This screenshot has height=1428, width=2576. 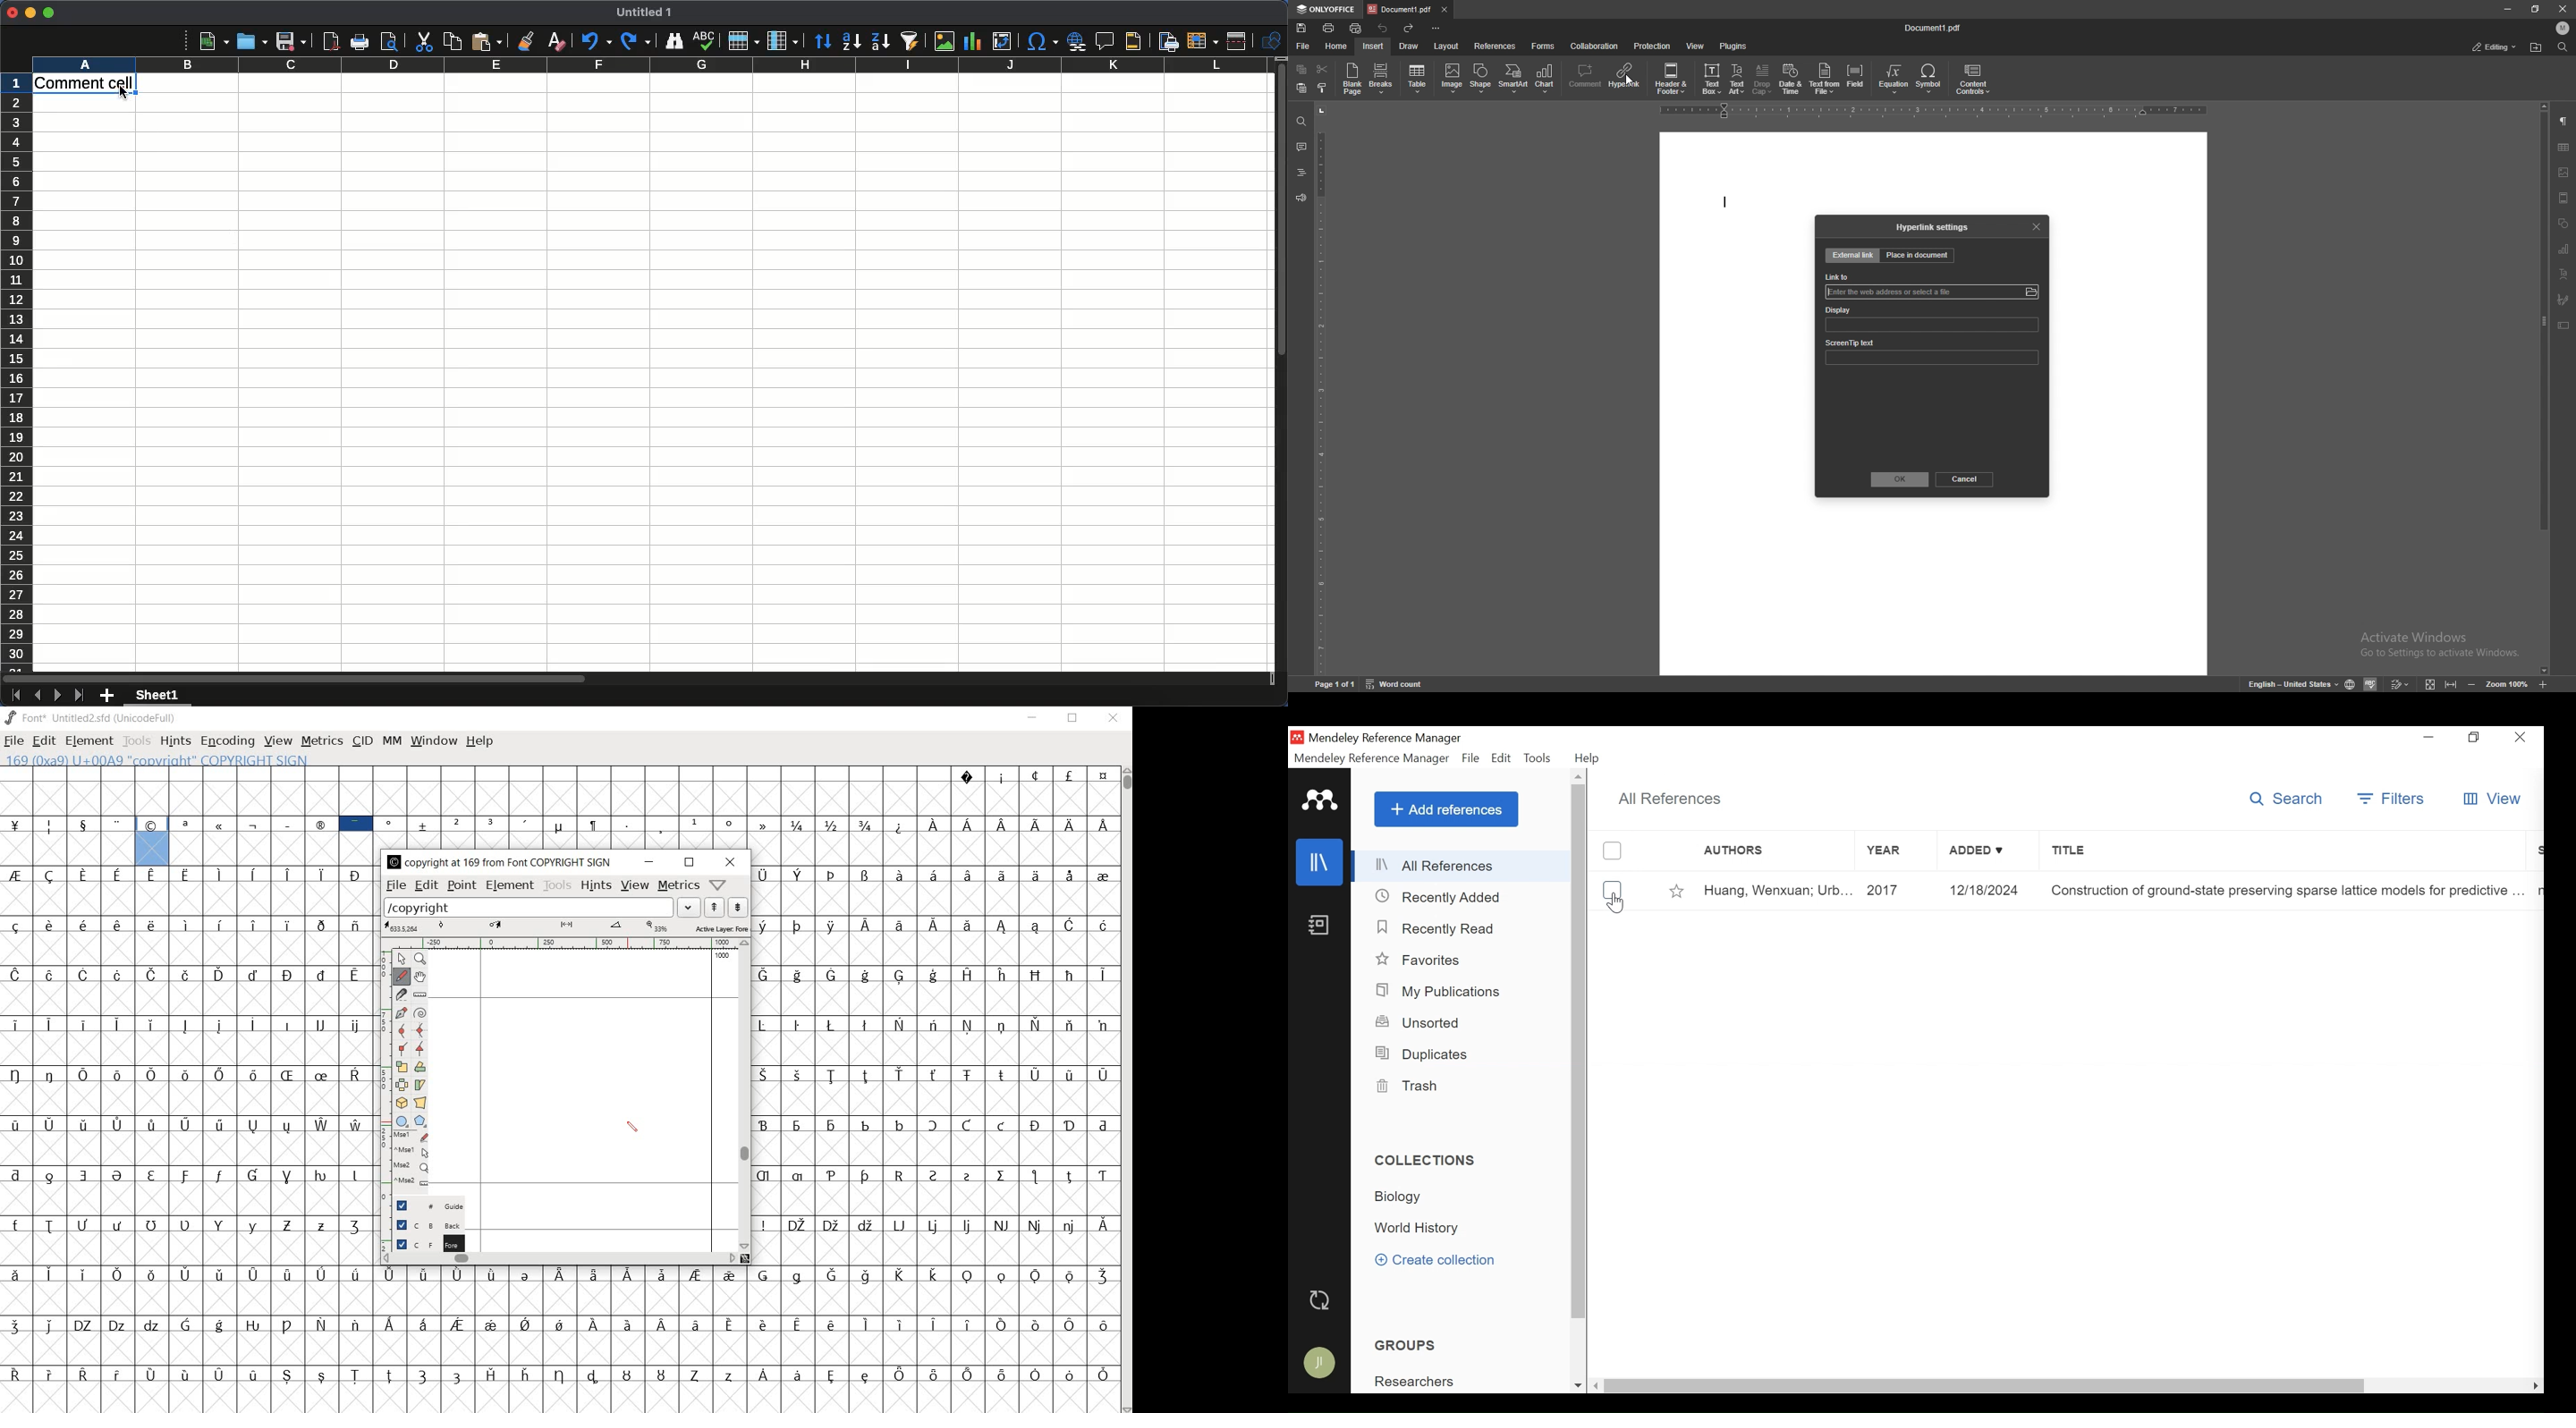 What do you see at coordinates (174, 742) in the screenshot?
I see `hints` at bounding box center [174, 742].